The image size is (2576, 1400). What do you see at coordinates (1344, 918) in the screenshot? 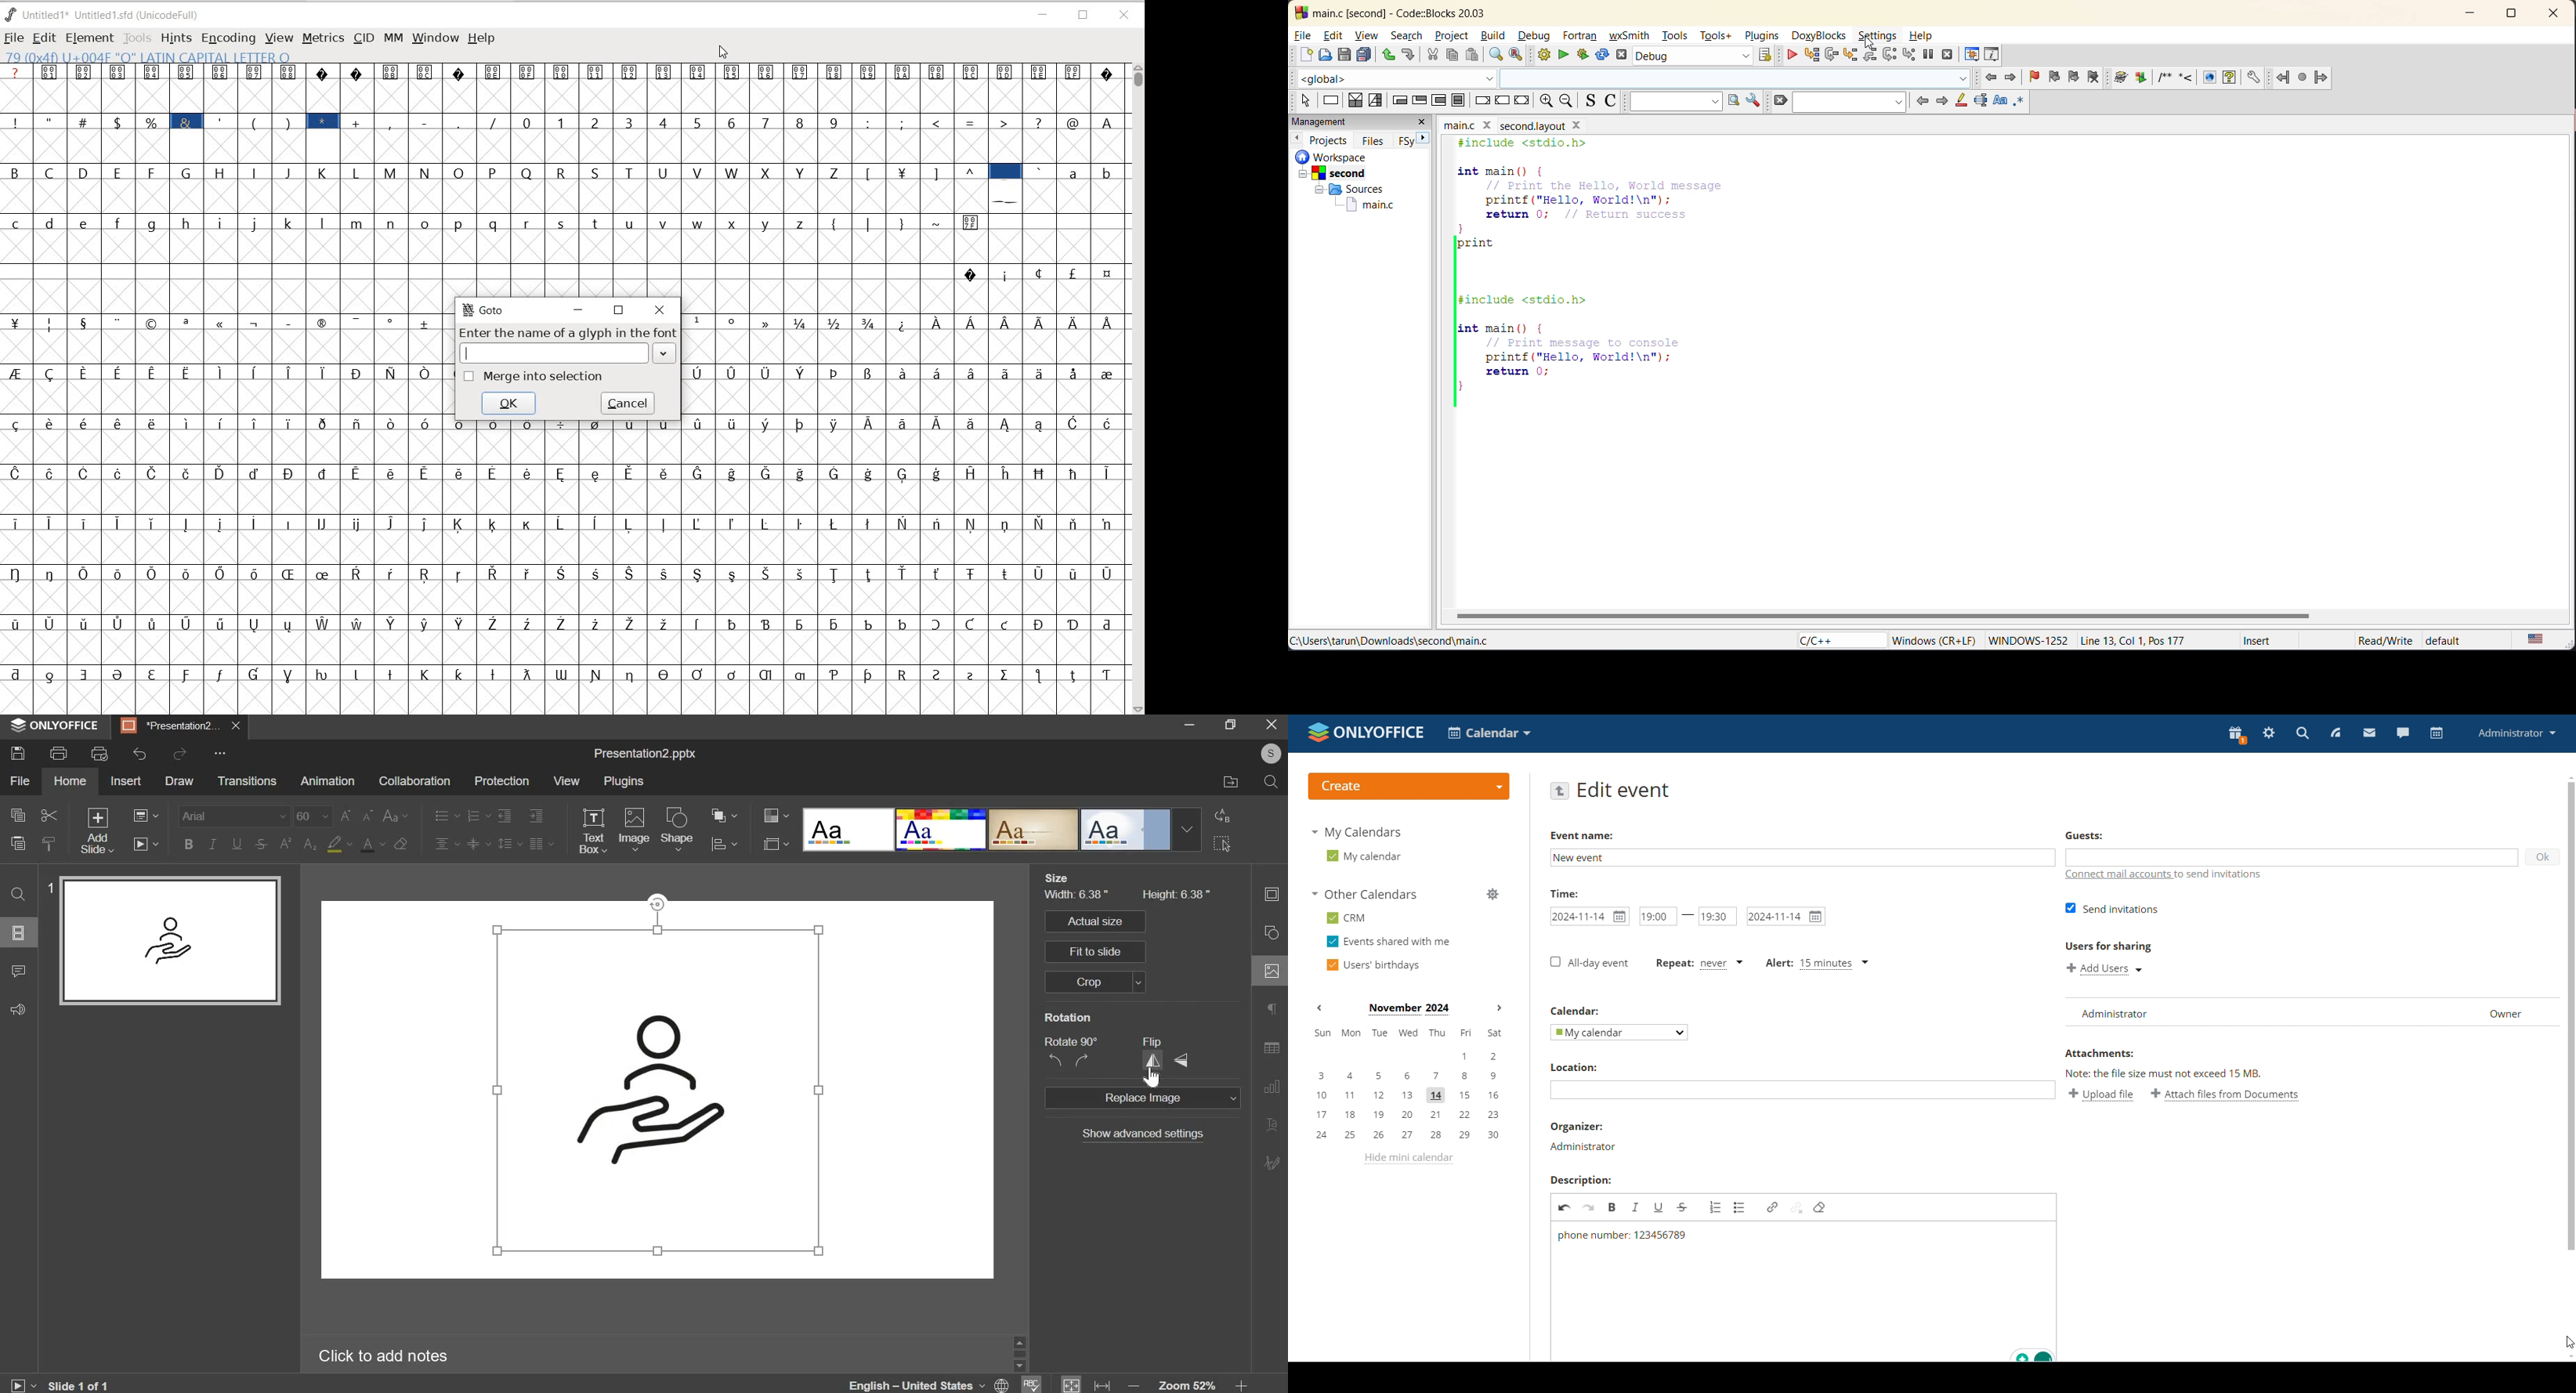
I see `crm` at bounding box center [1344, 918].